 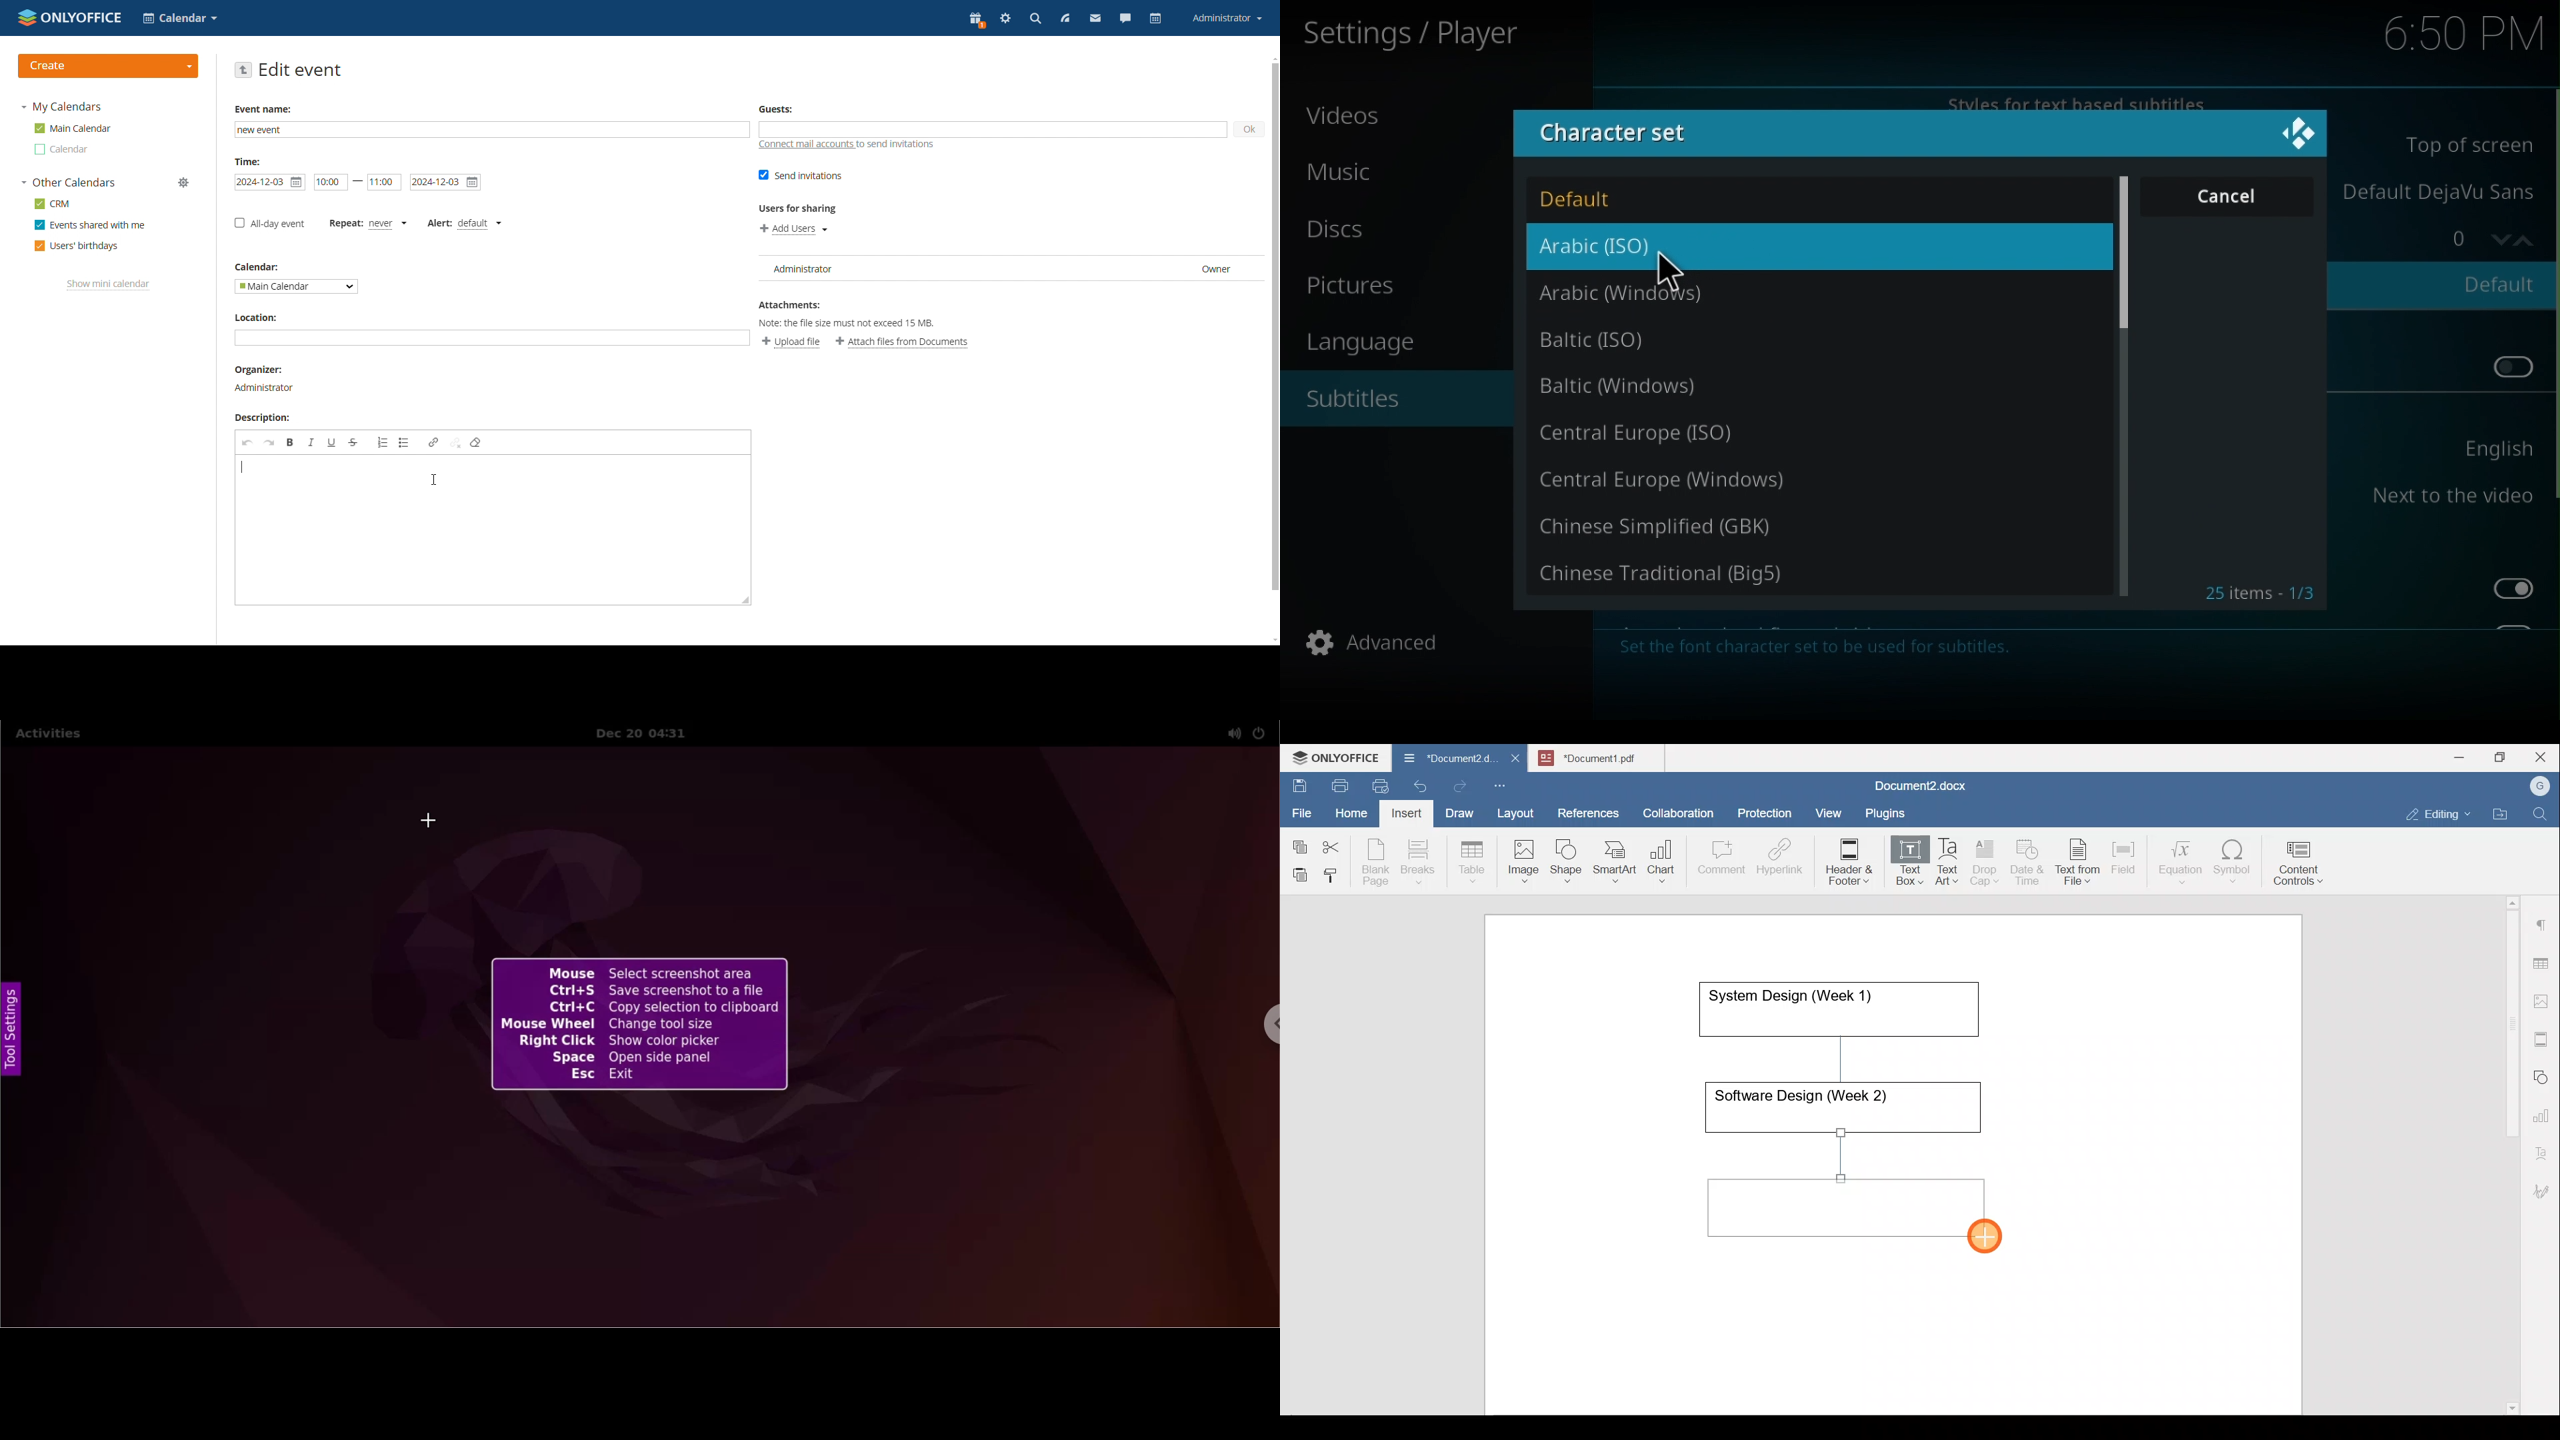 I want to click on Video, so click(x=1347, y=122).